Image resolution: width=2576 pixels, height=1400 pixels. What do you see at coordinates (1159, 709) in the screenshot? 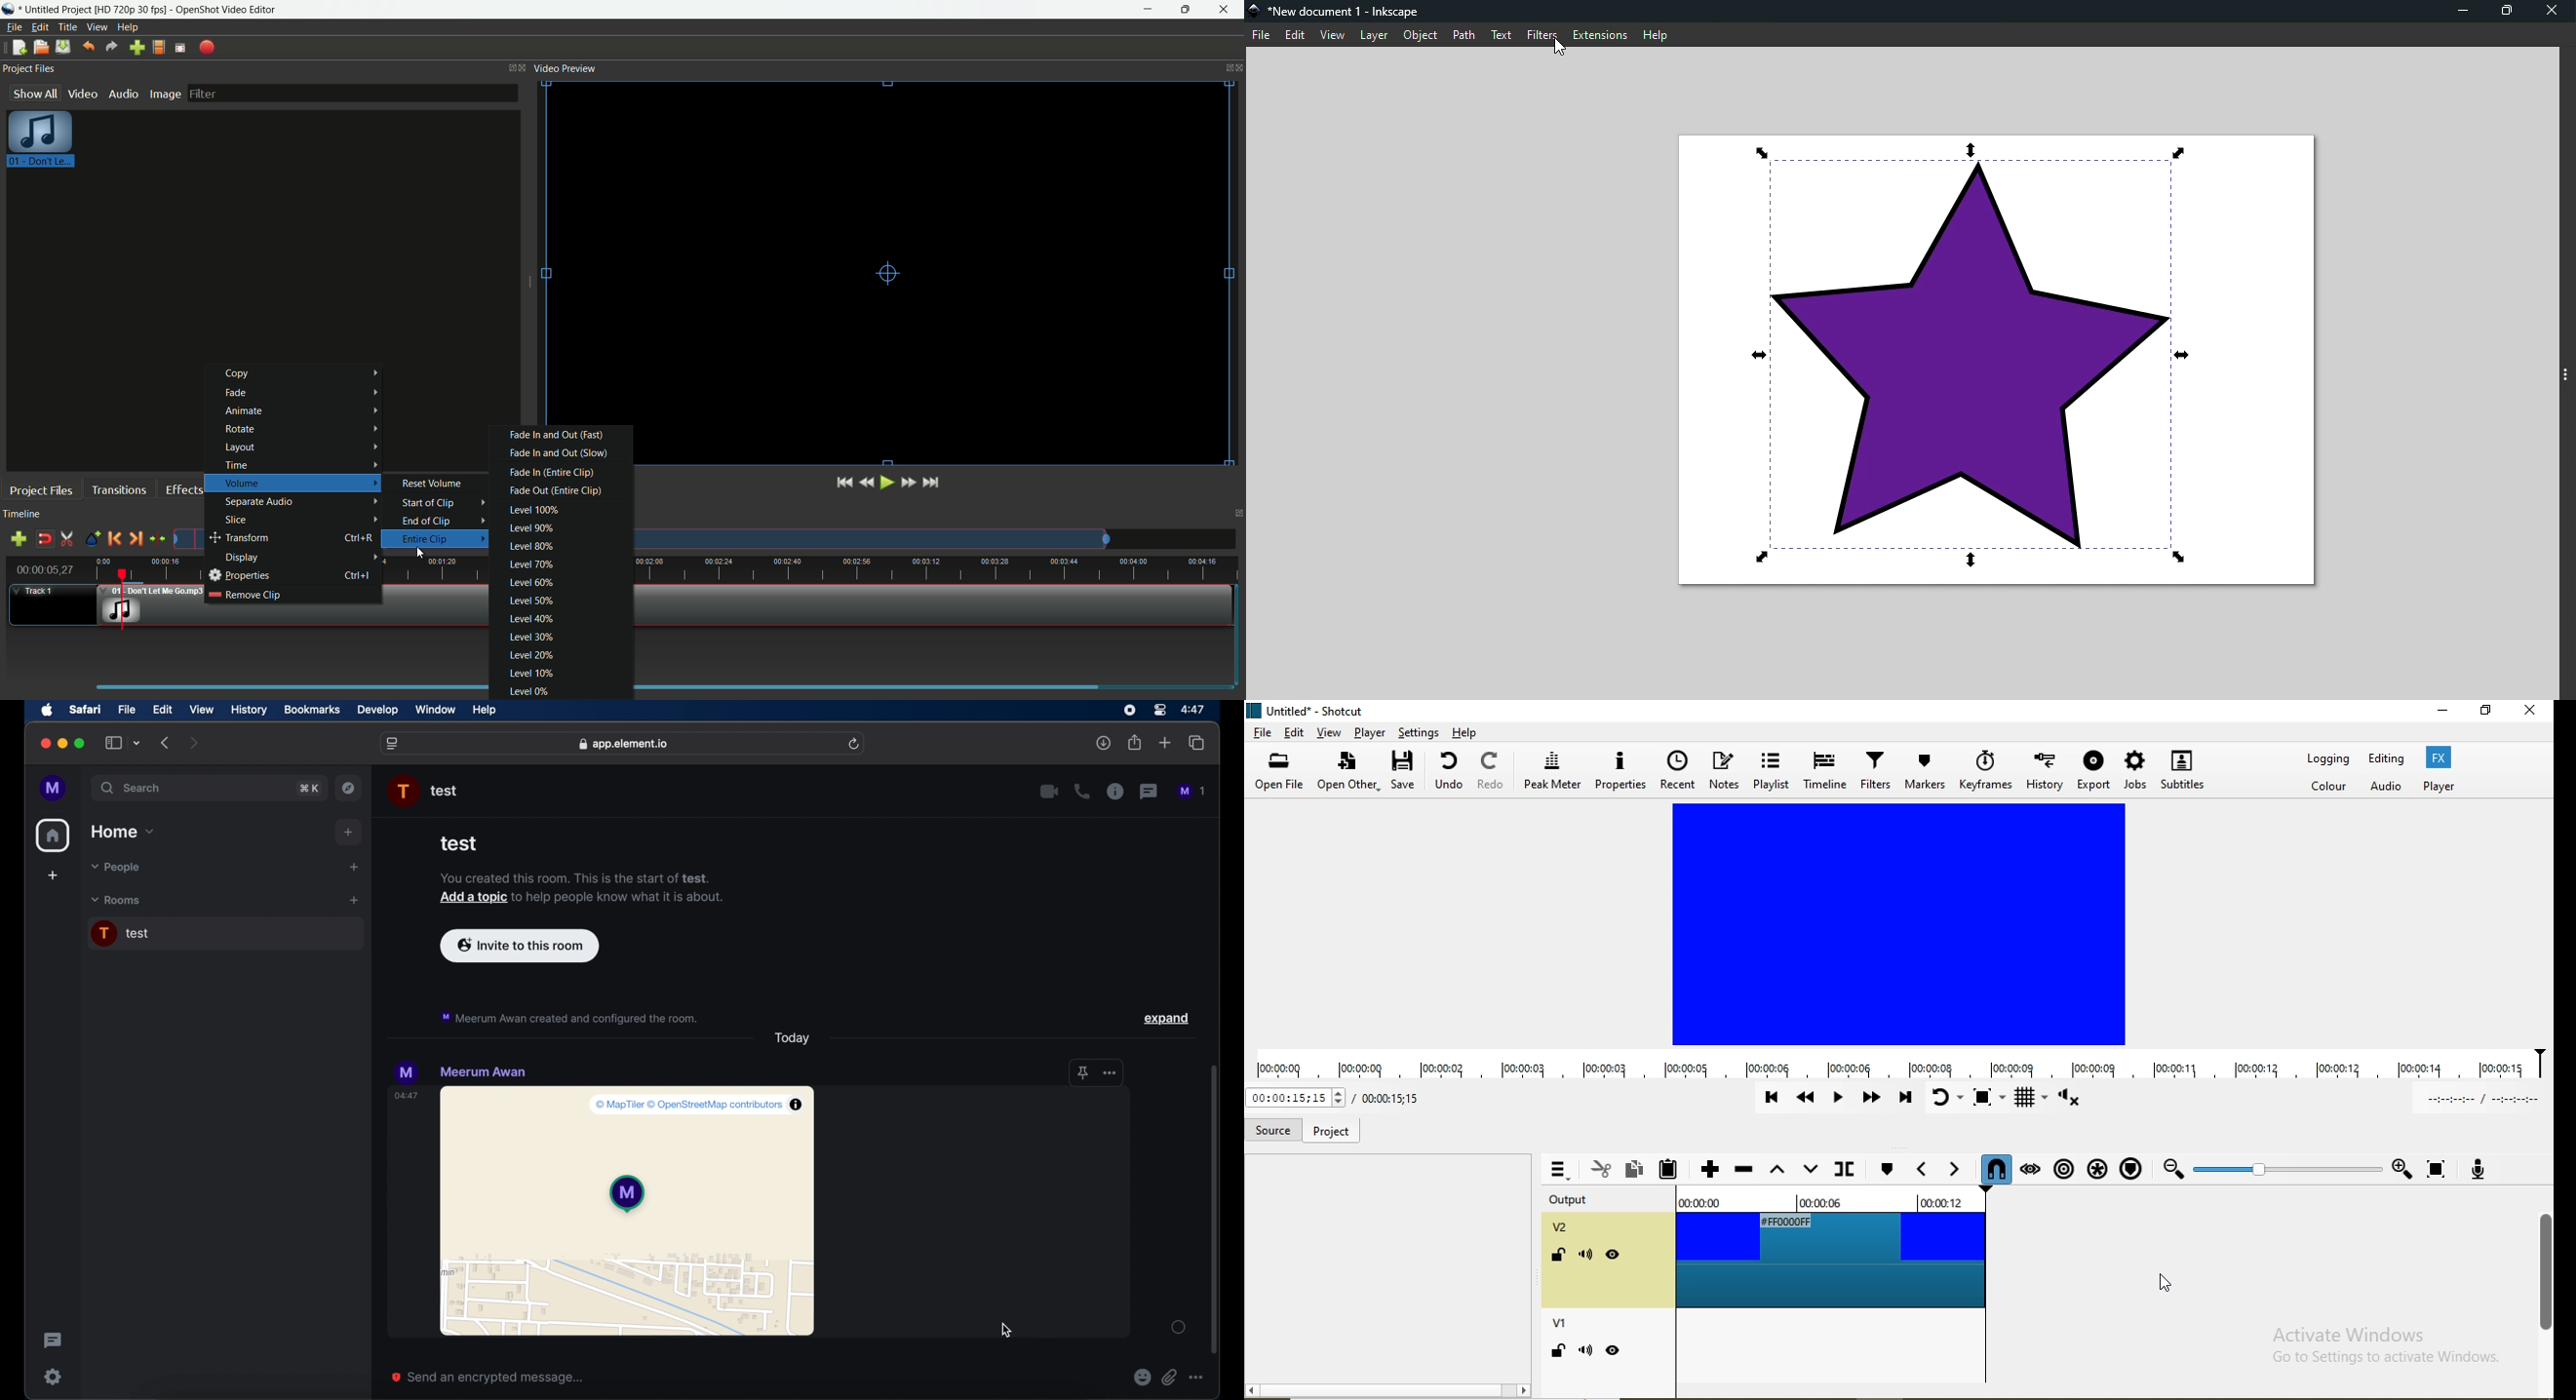
I see `control center` at bounding box center [1159, 709].